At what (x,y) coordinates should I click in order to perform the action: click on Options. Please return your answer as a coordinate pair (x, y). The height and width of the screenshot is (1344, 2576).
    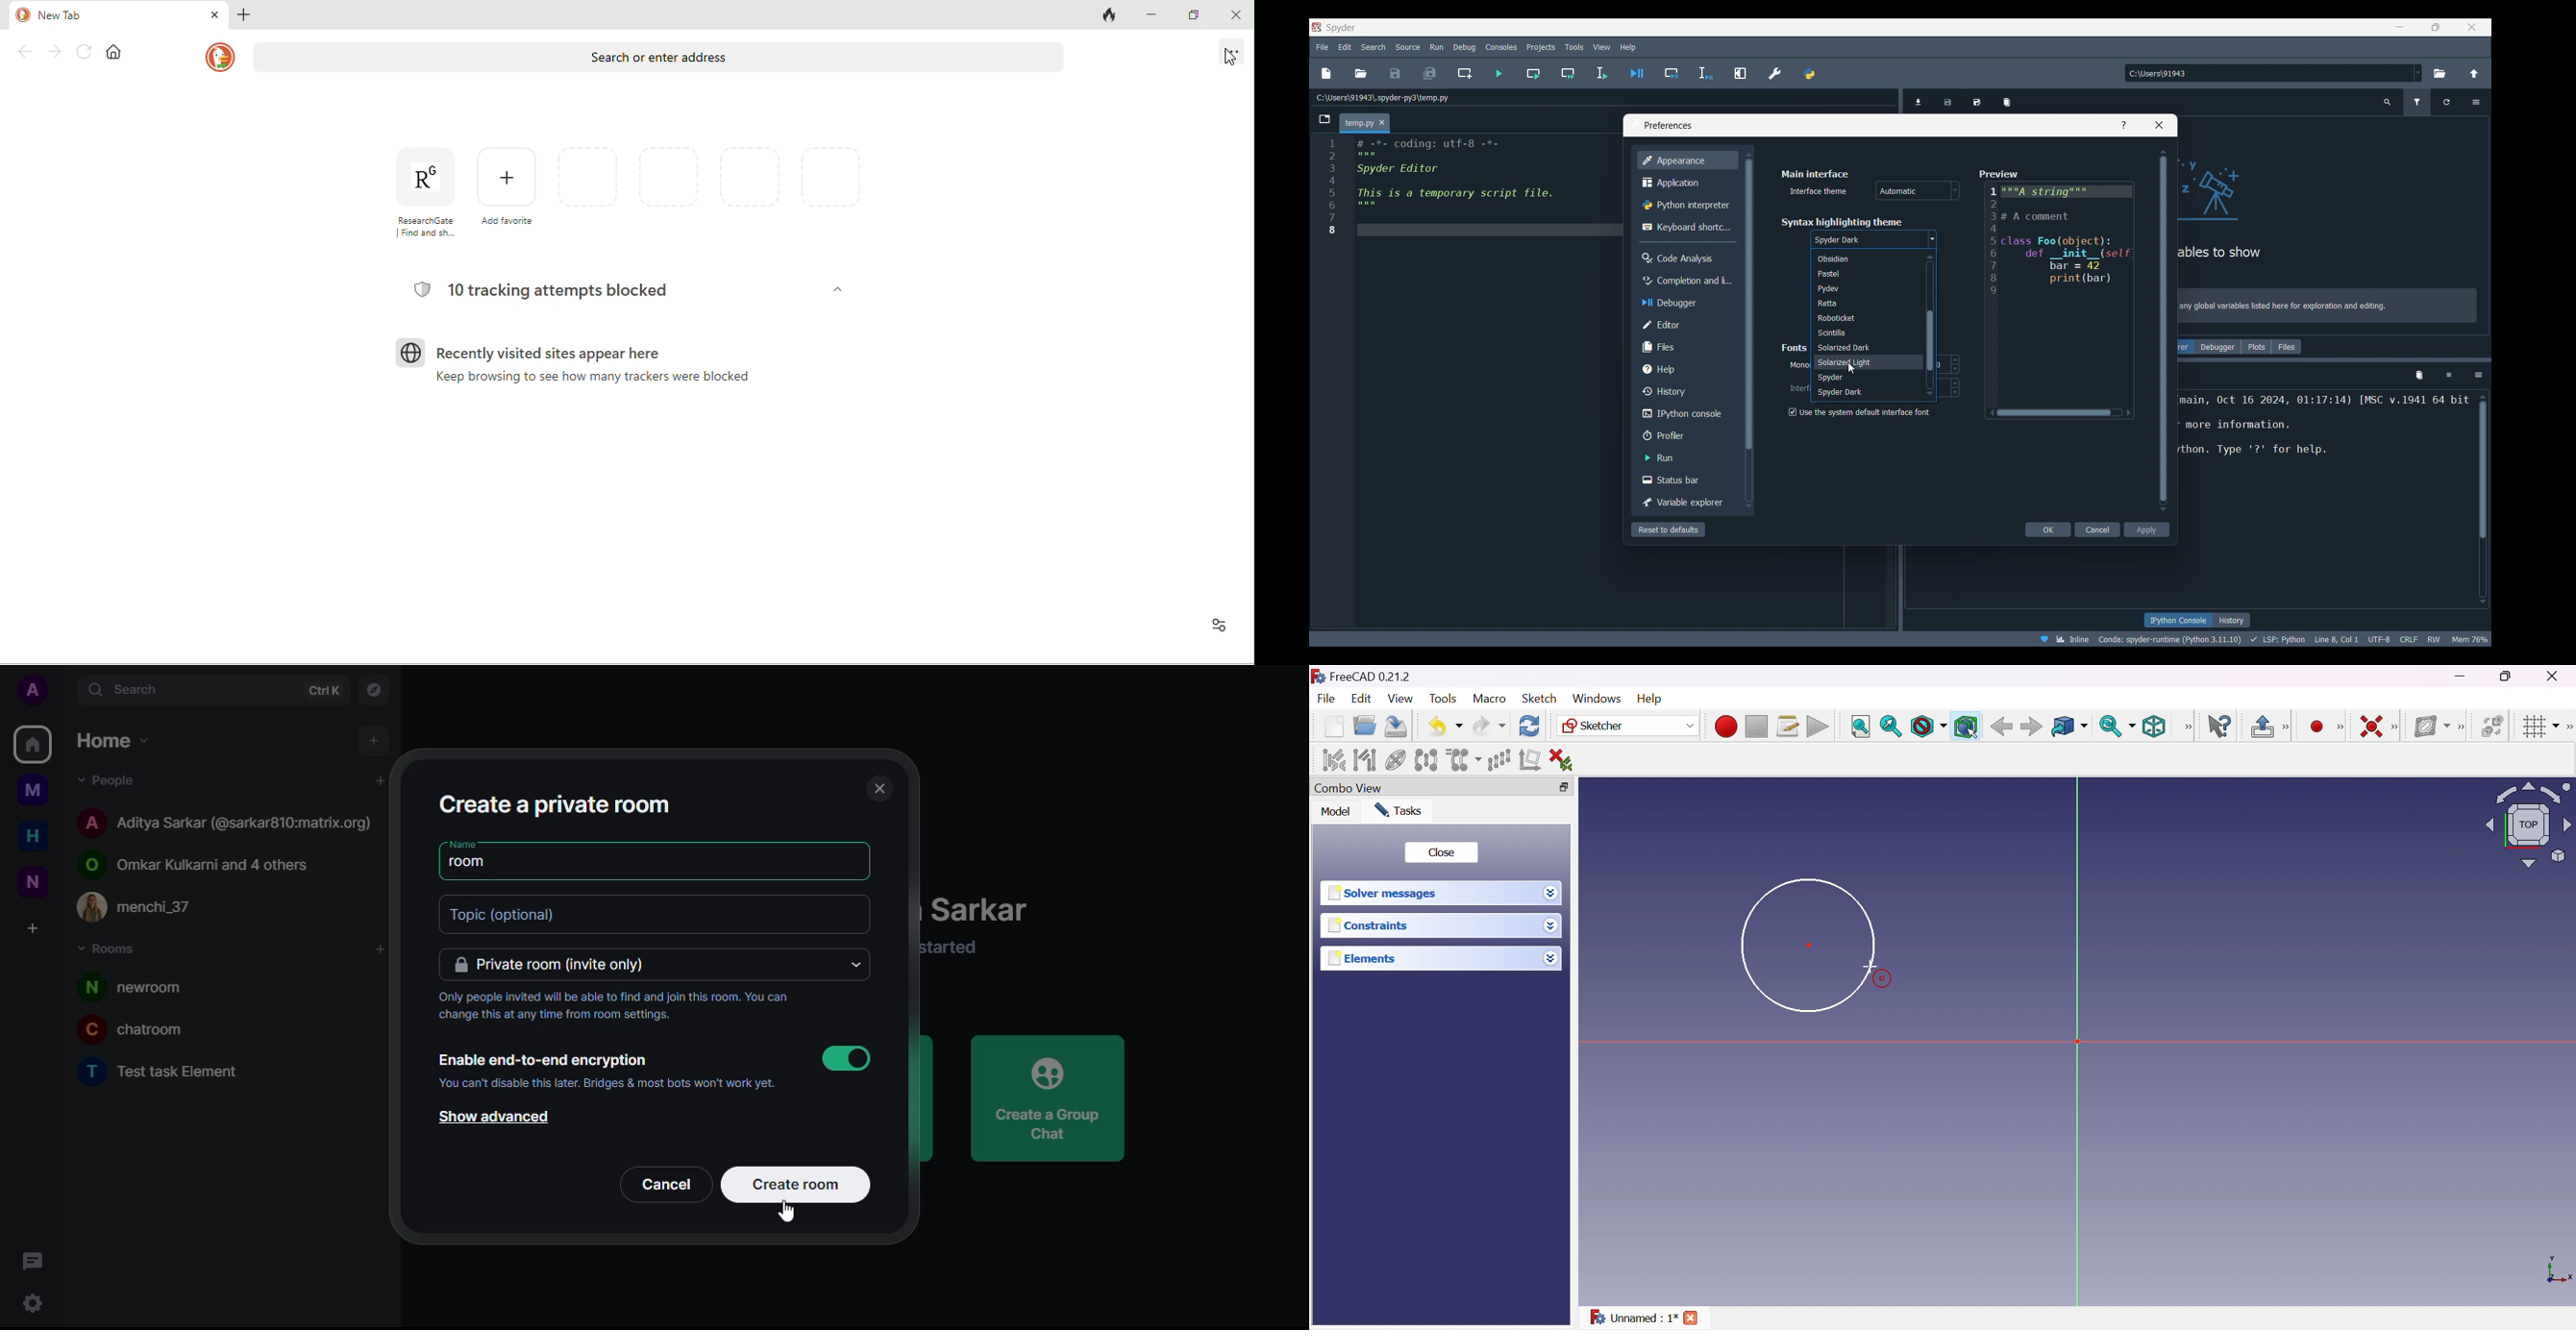
    Looking at the image, I should click on (2476, 102).